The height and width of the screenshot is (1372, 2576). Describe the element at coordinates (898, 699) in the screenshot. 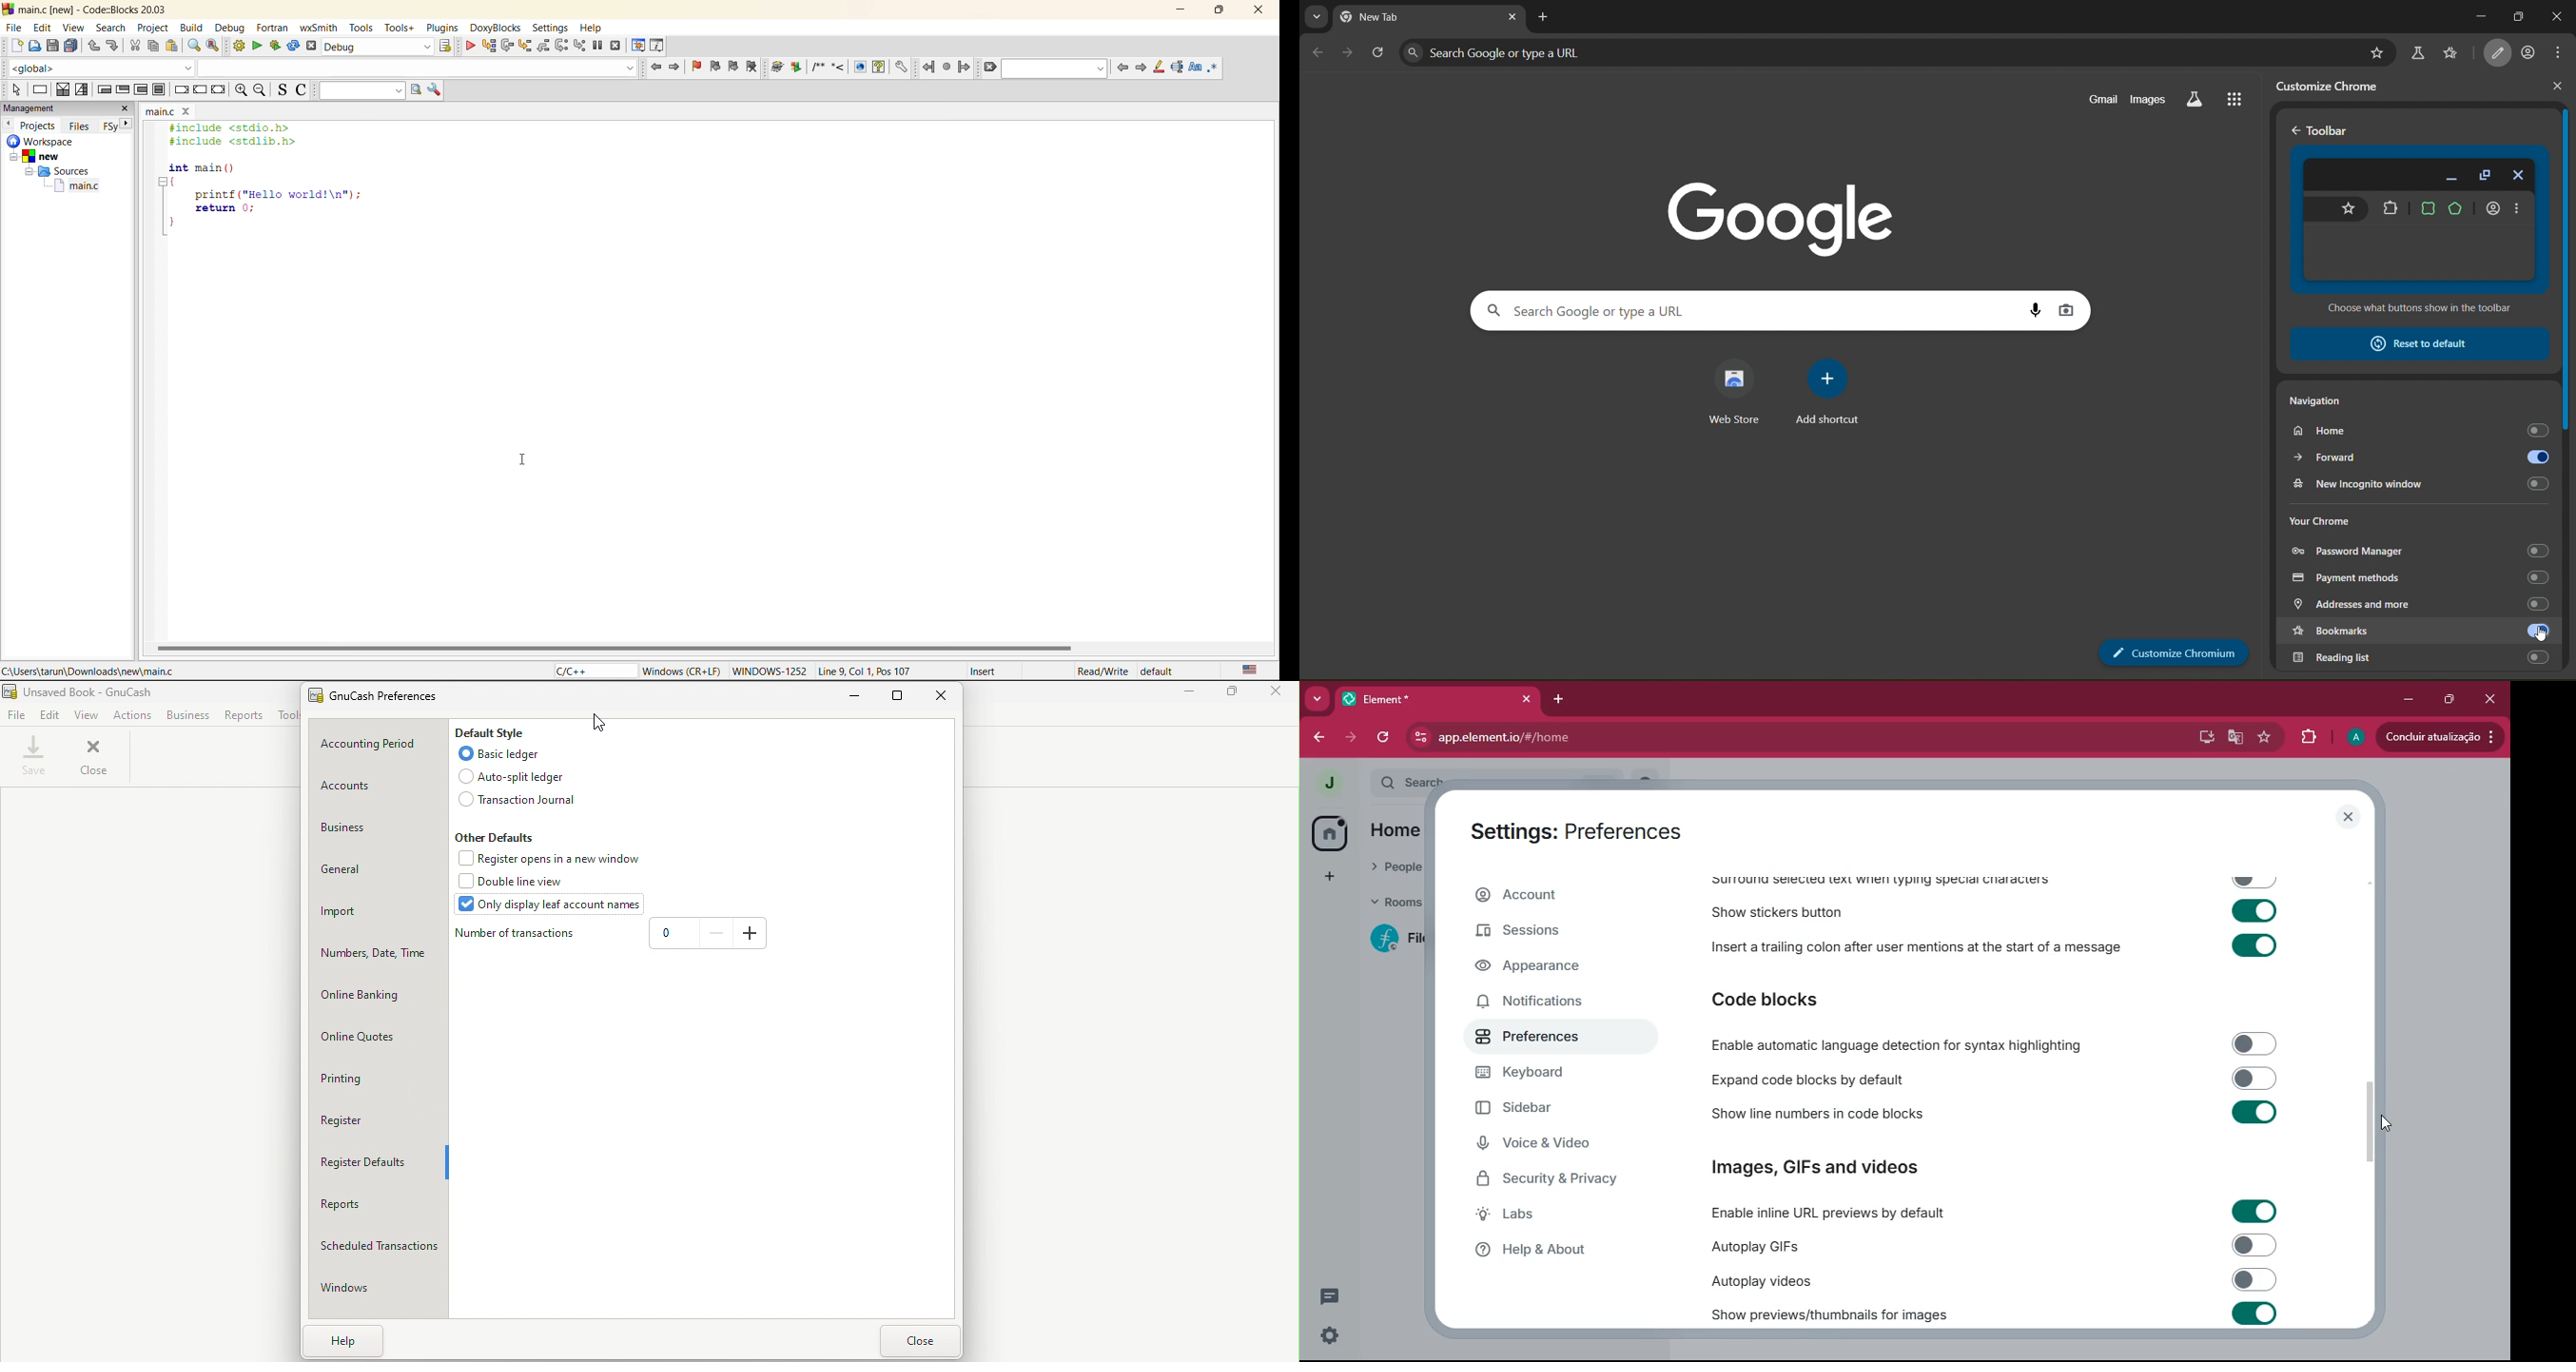

I see `Maximize` at that location.